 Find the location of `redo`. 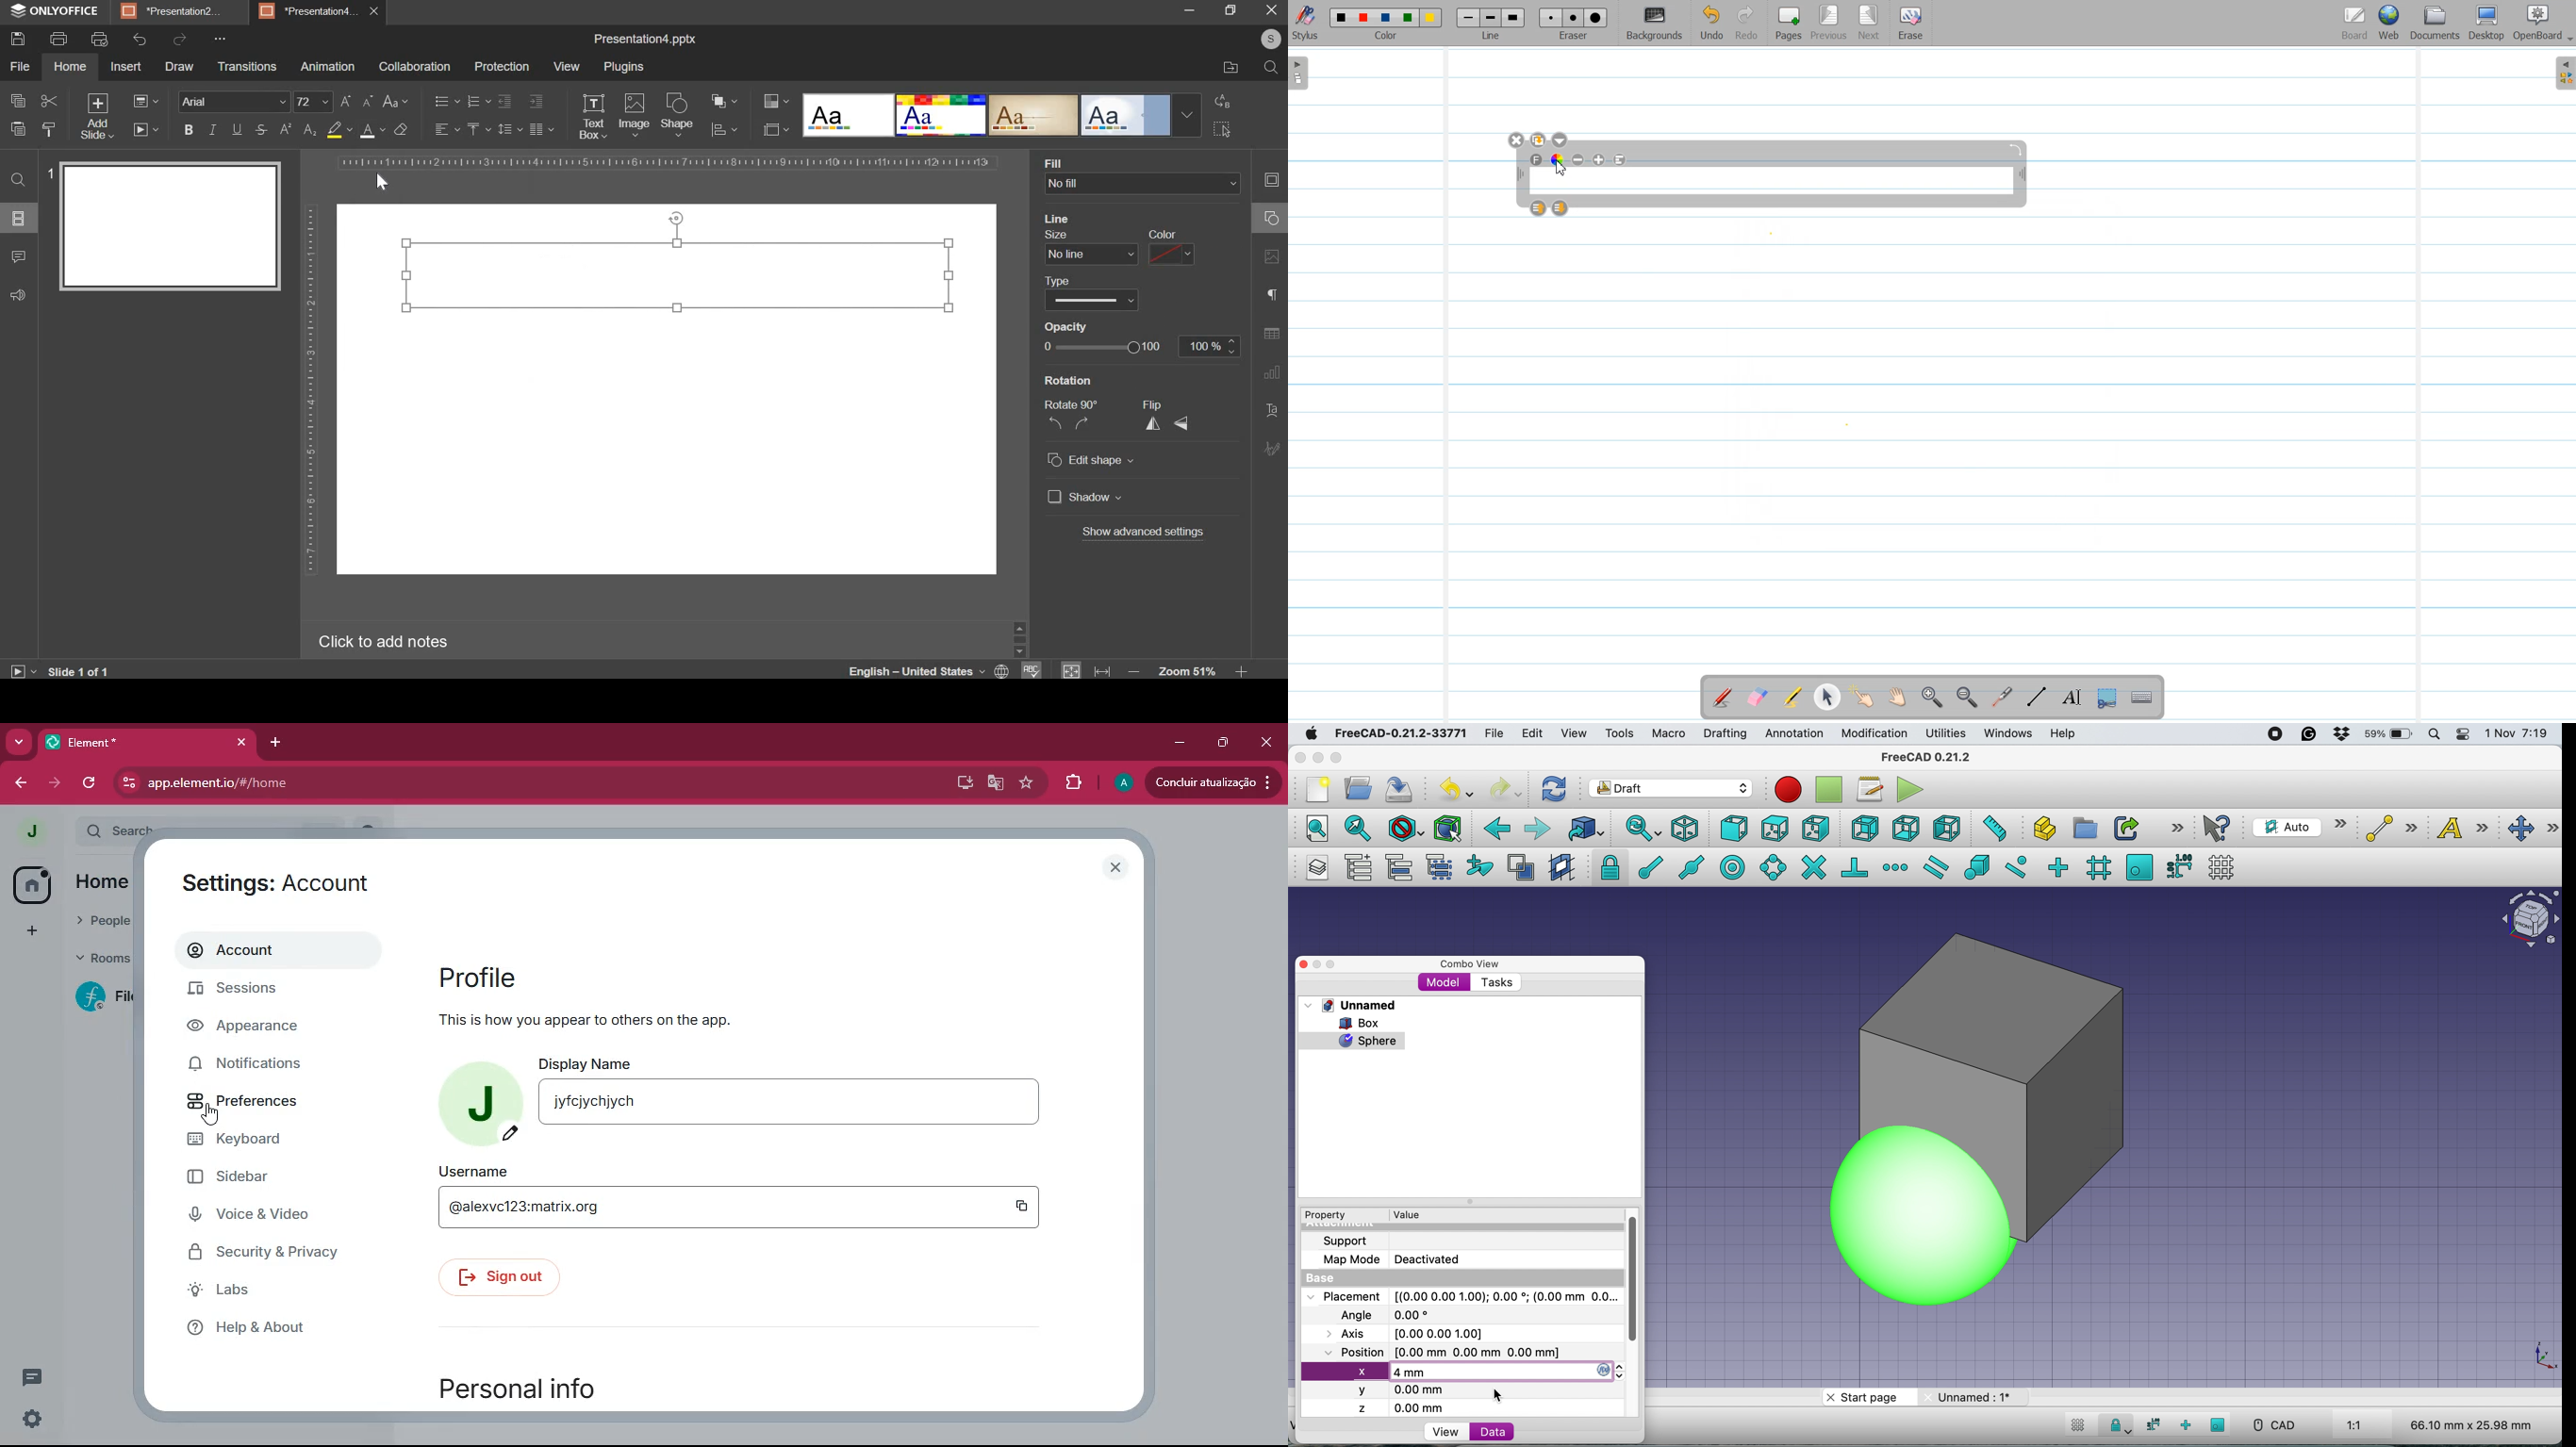

redo is located at coordinates (1506, 788).